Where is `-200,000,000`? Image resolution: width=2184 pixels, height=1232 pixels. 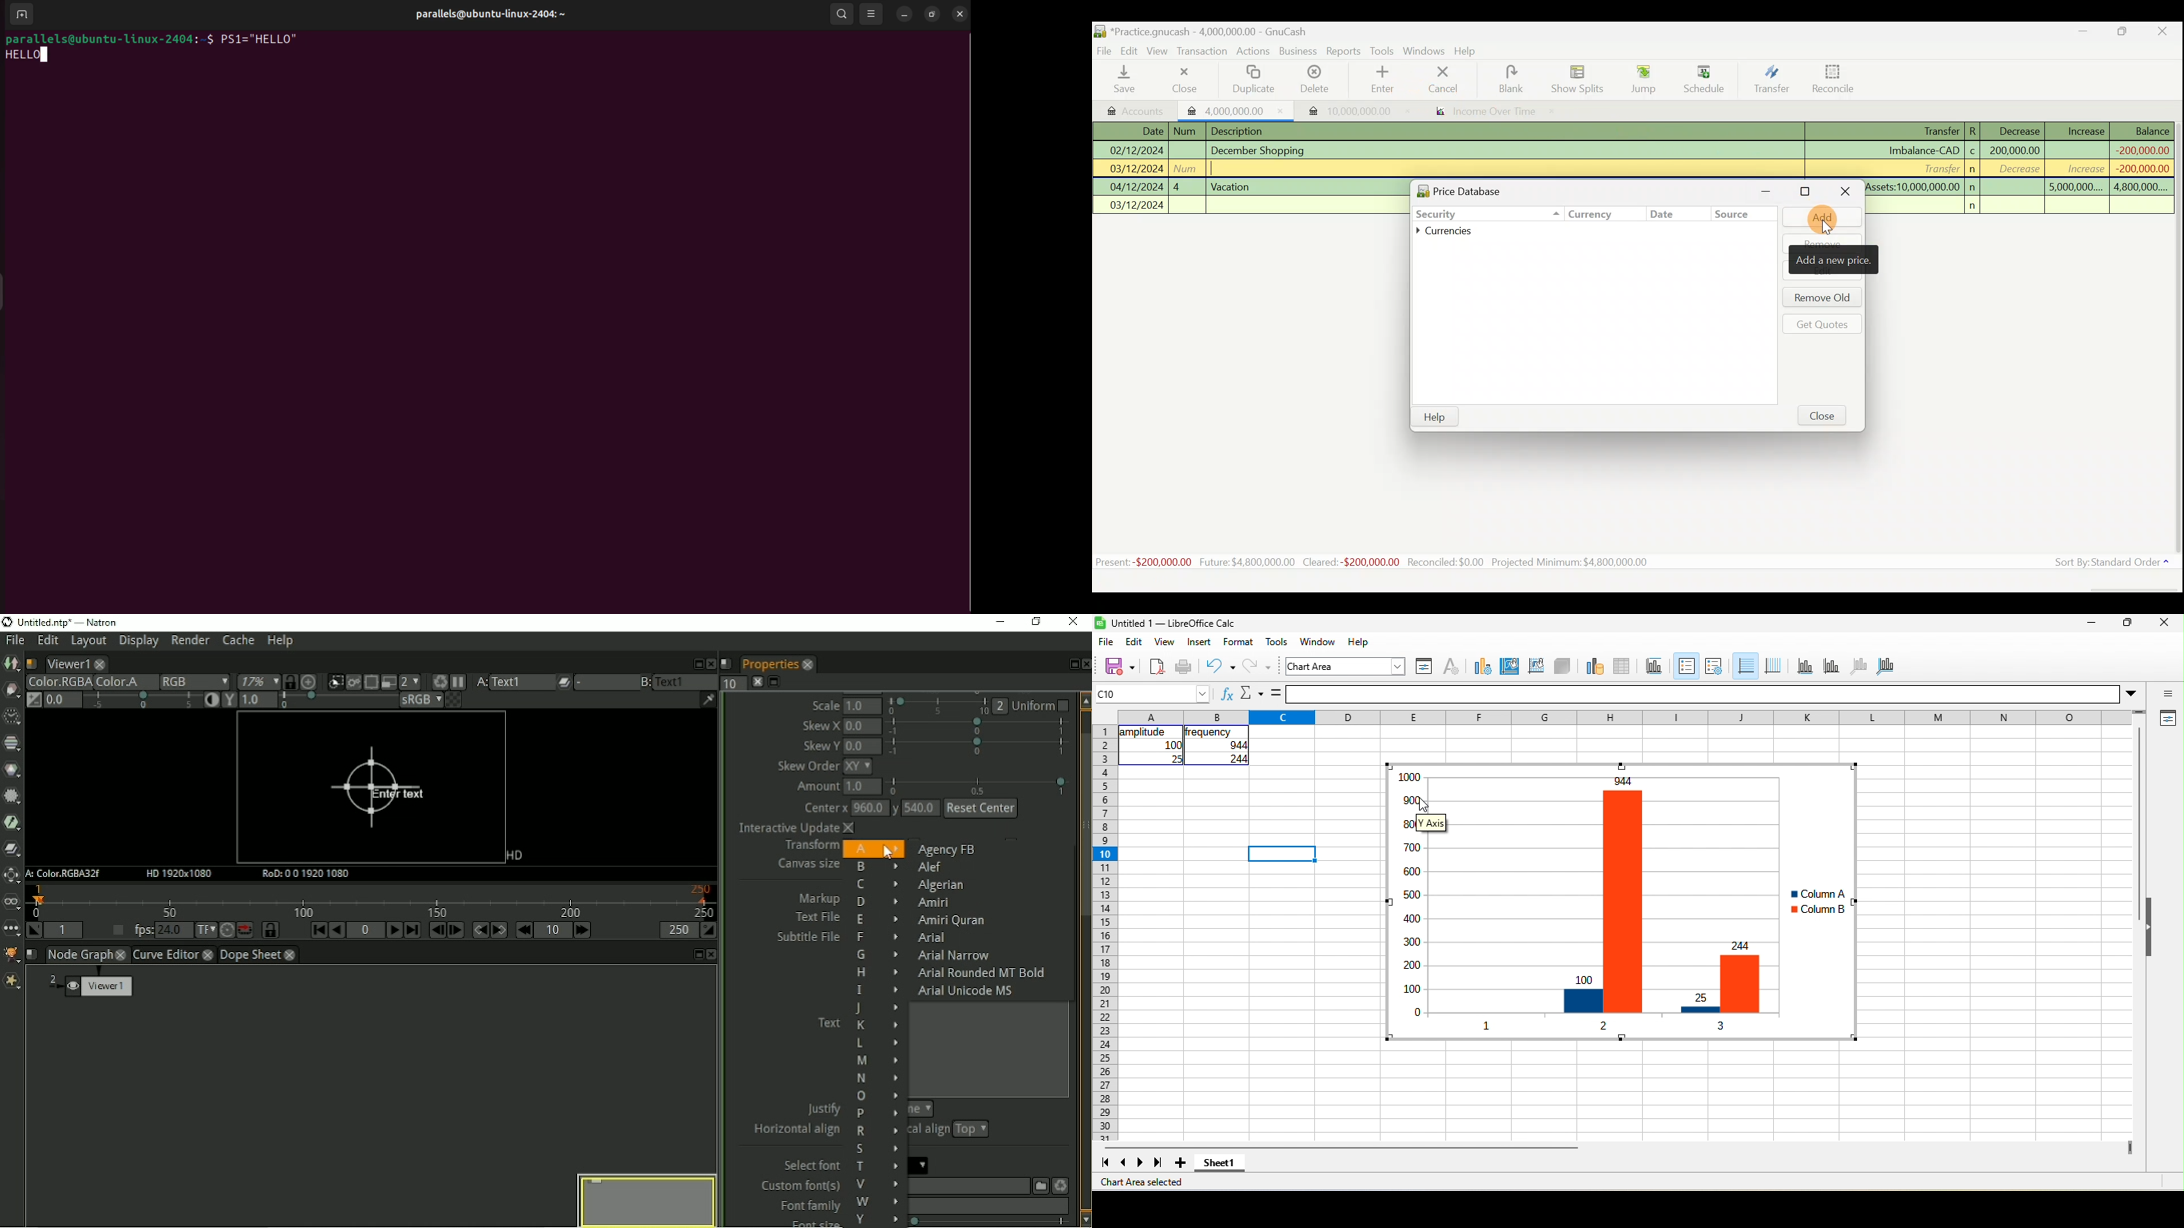
-200,000,000 is located at coordinates (2141, 149).